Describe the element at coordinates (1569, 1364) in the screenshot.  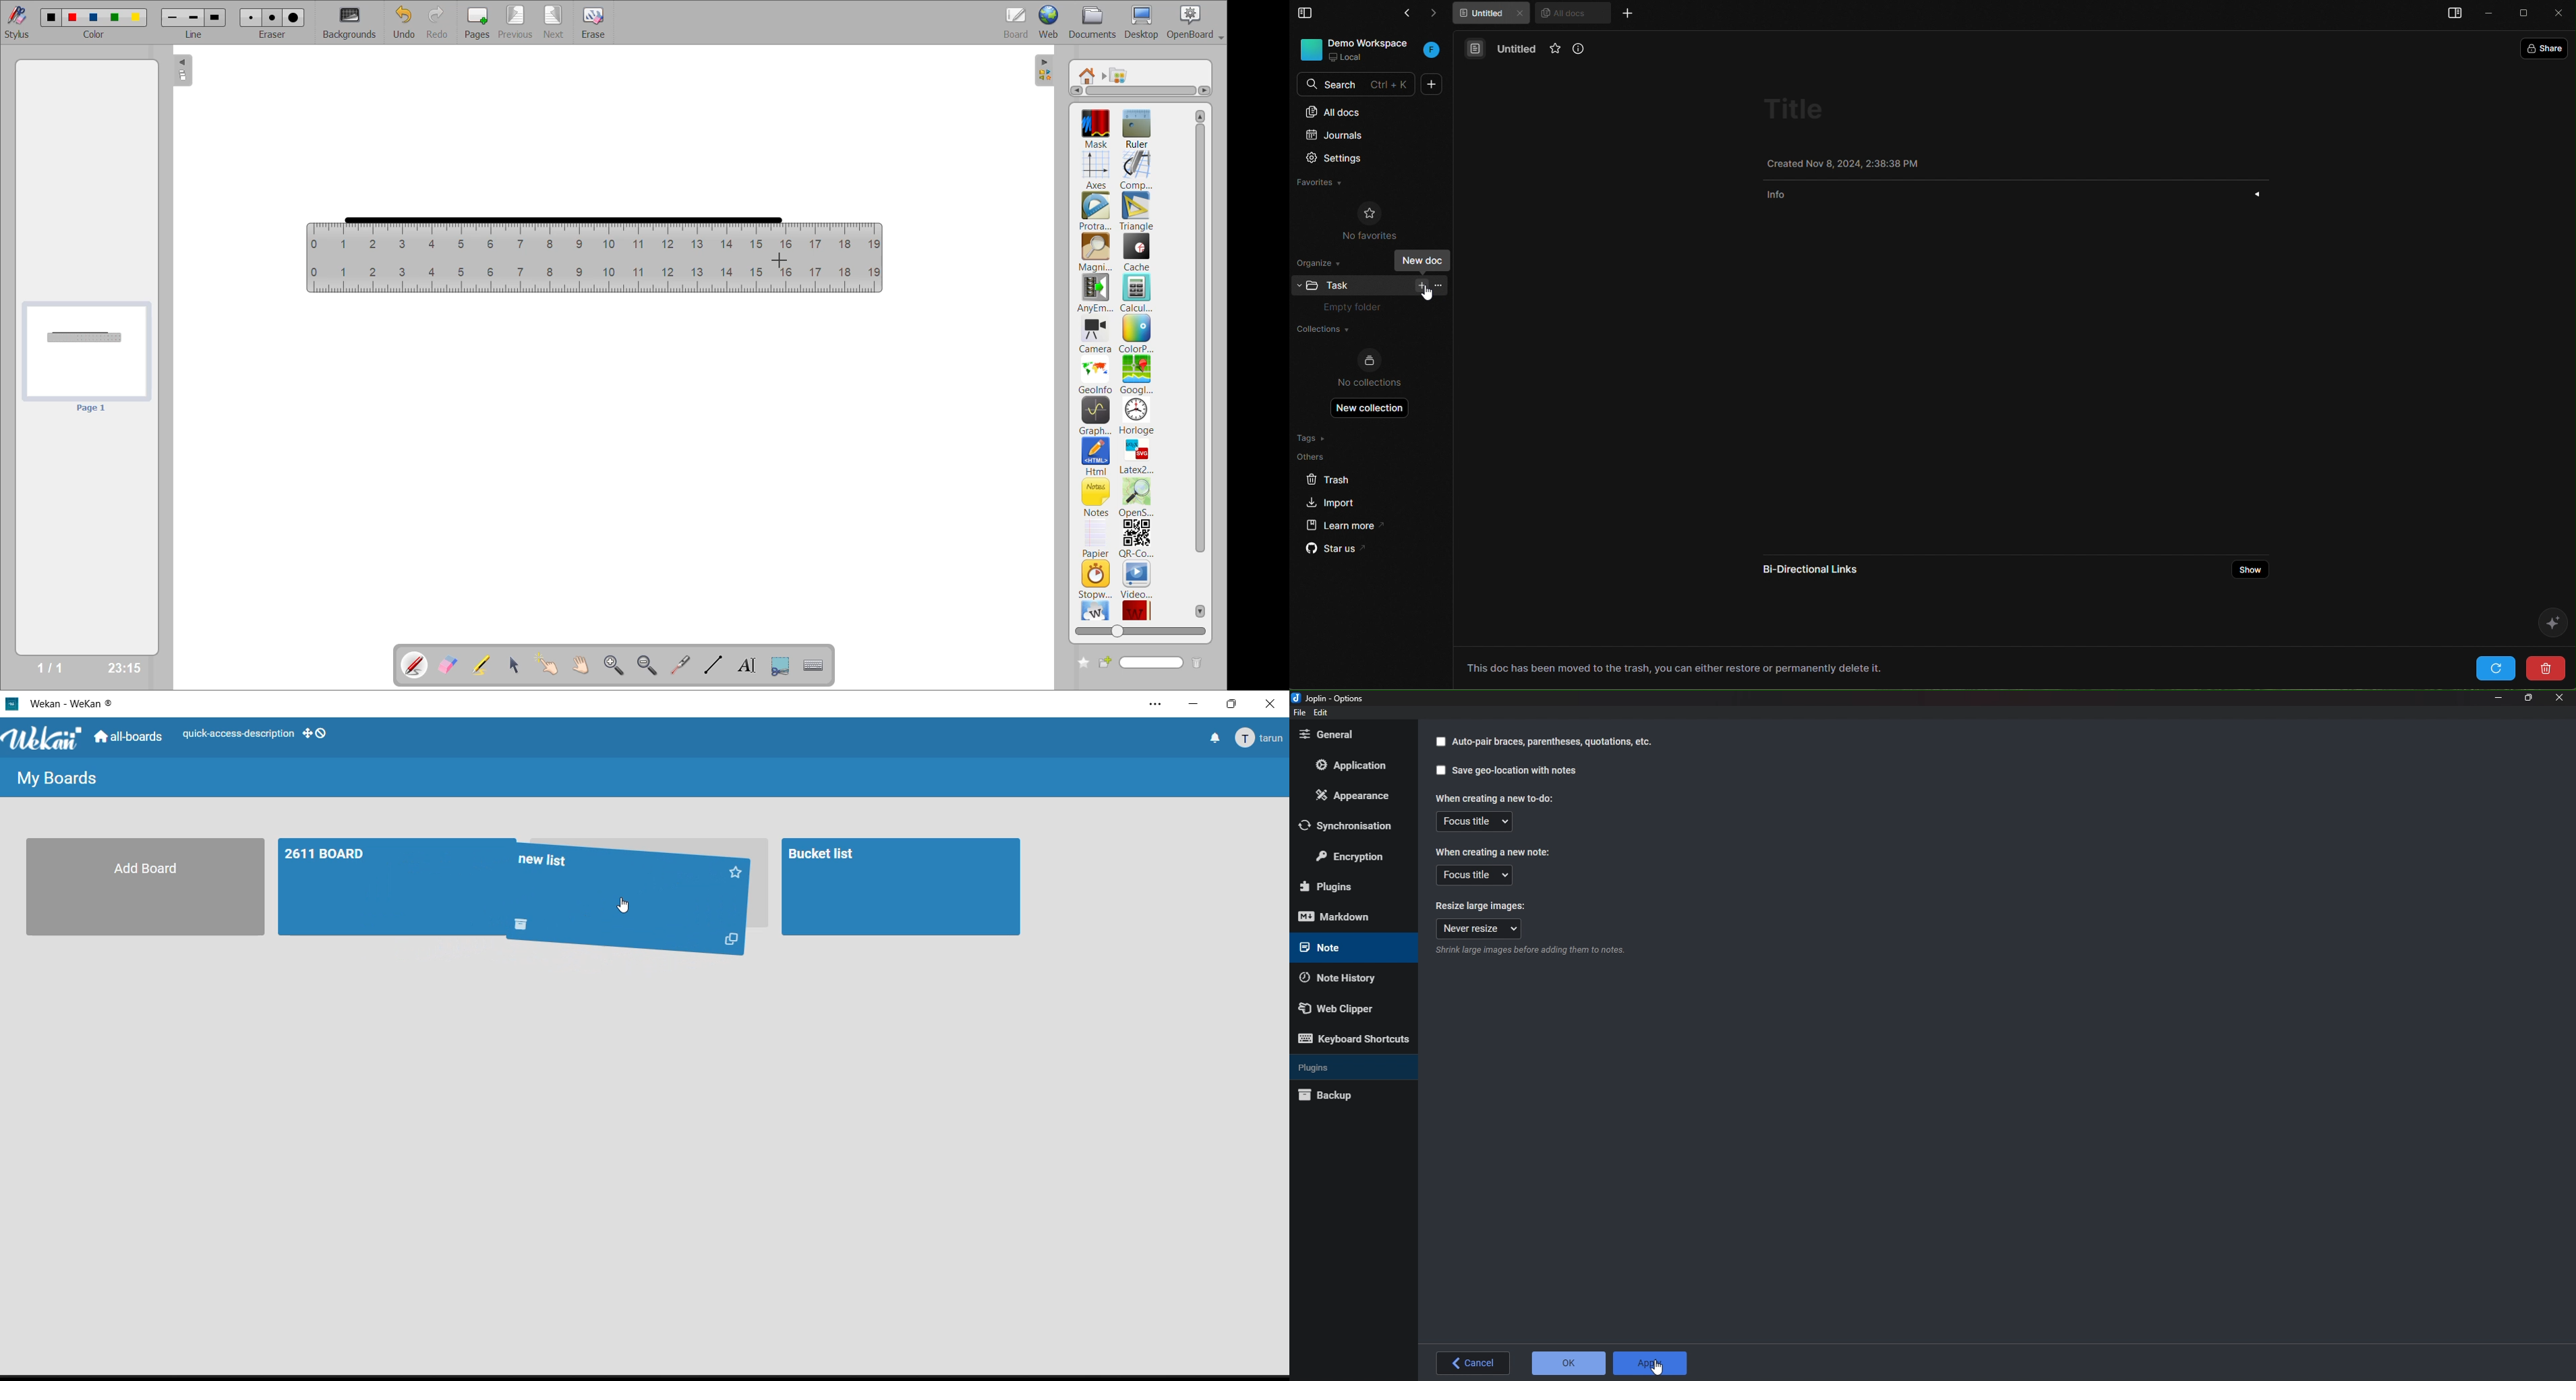
I see `o K` at that location.